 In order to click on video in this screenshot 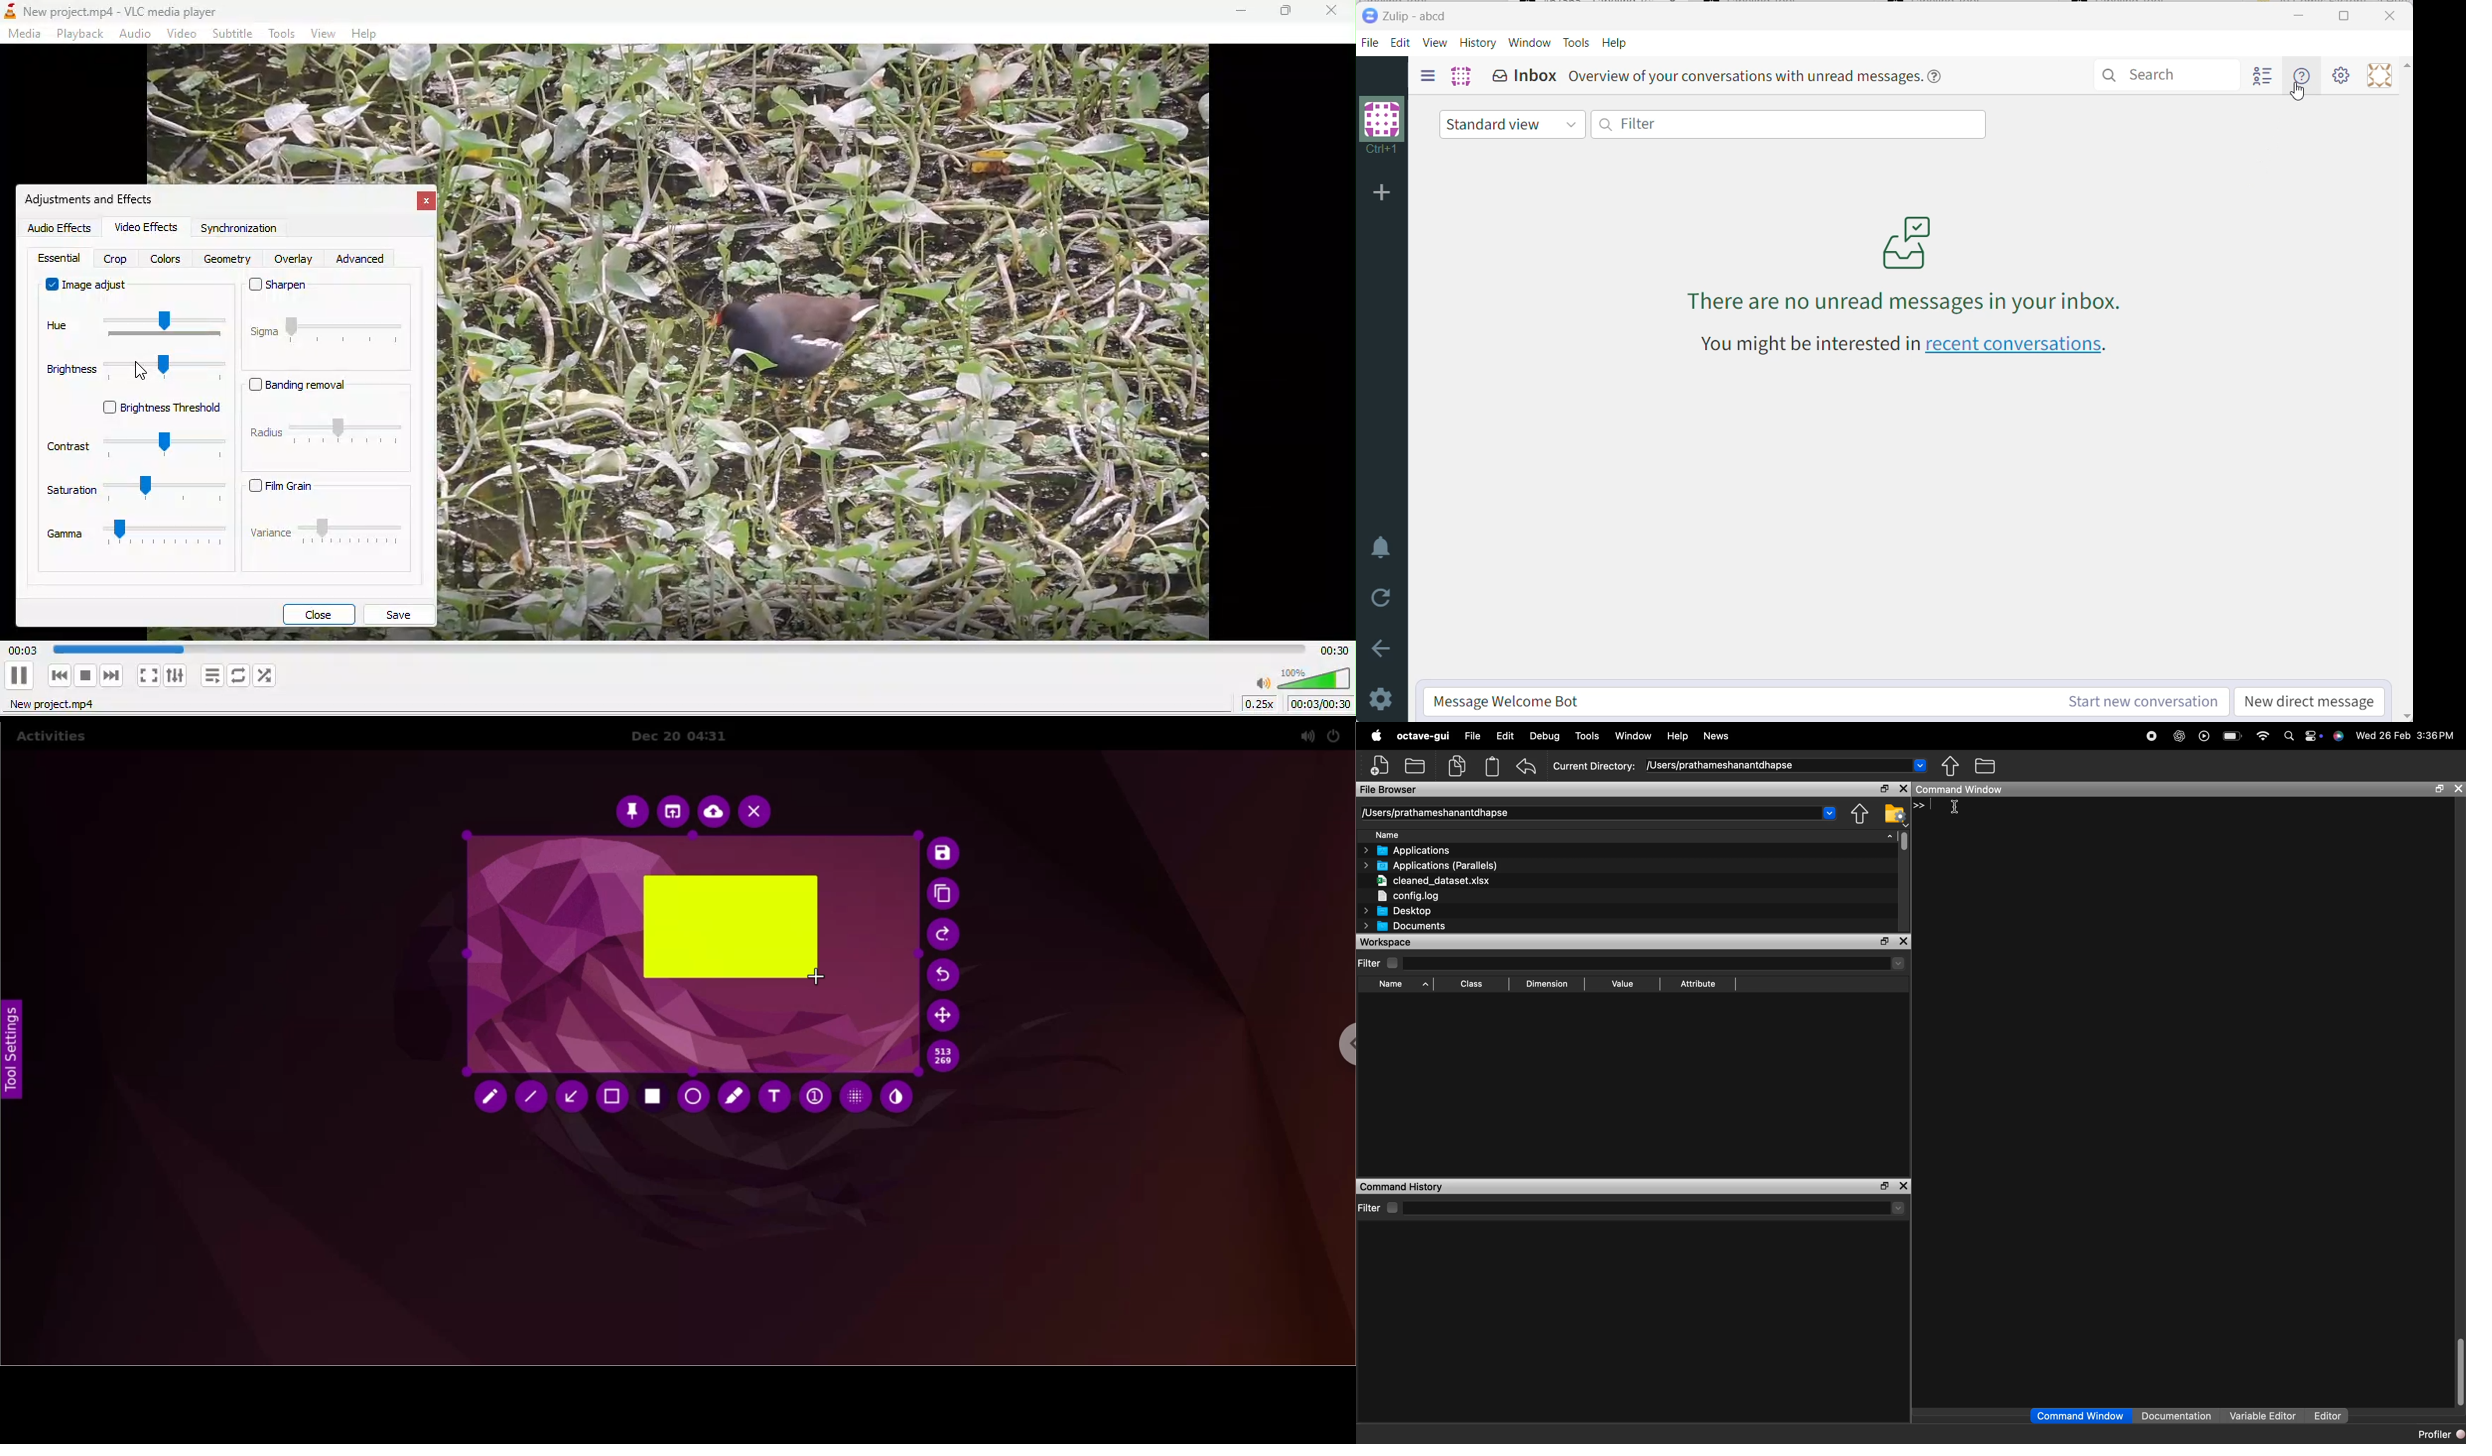, I will do `click(184, 34)`.